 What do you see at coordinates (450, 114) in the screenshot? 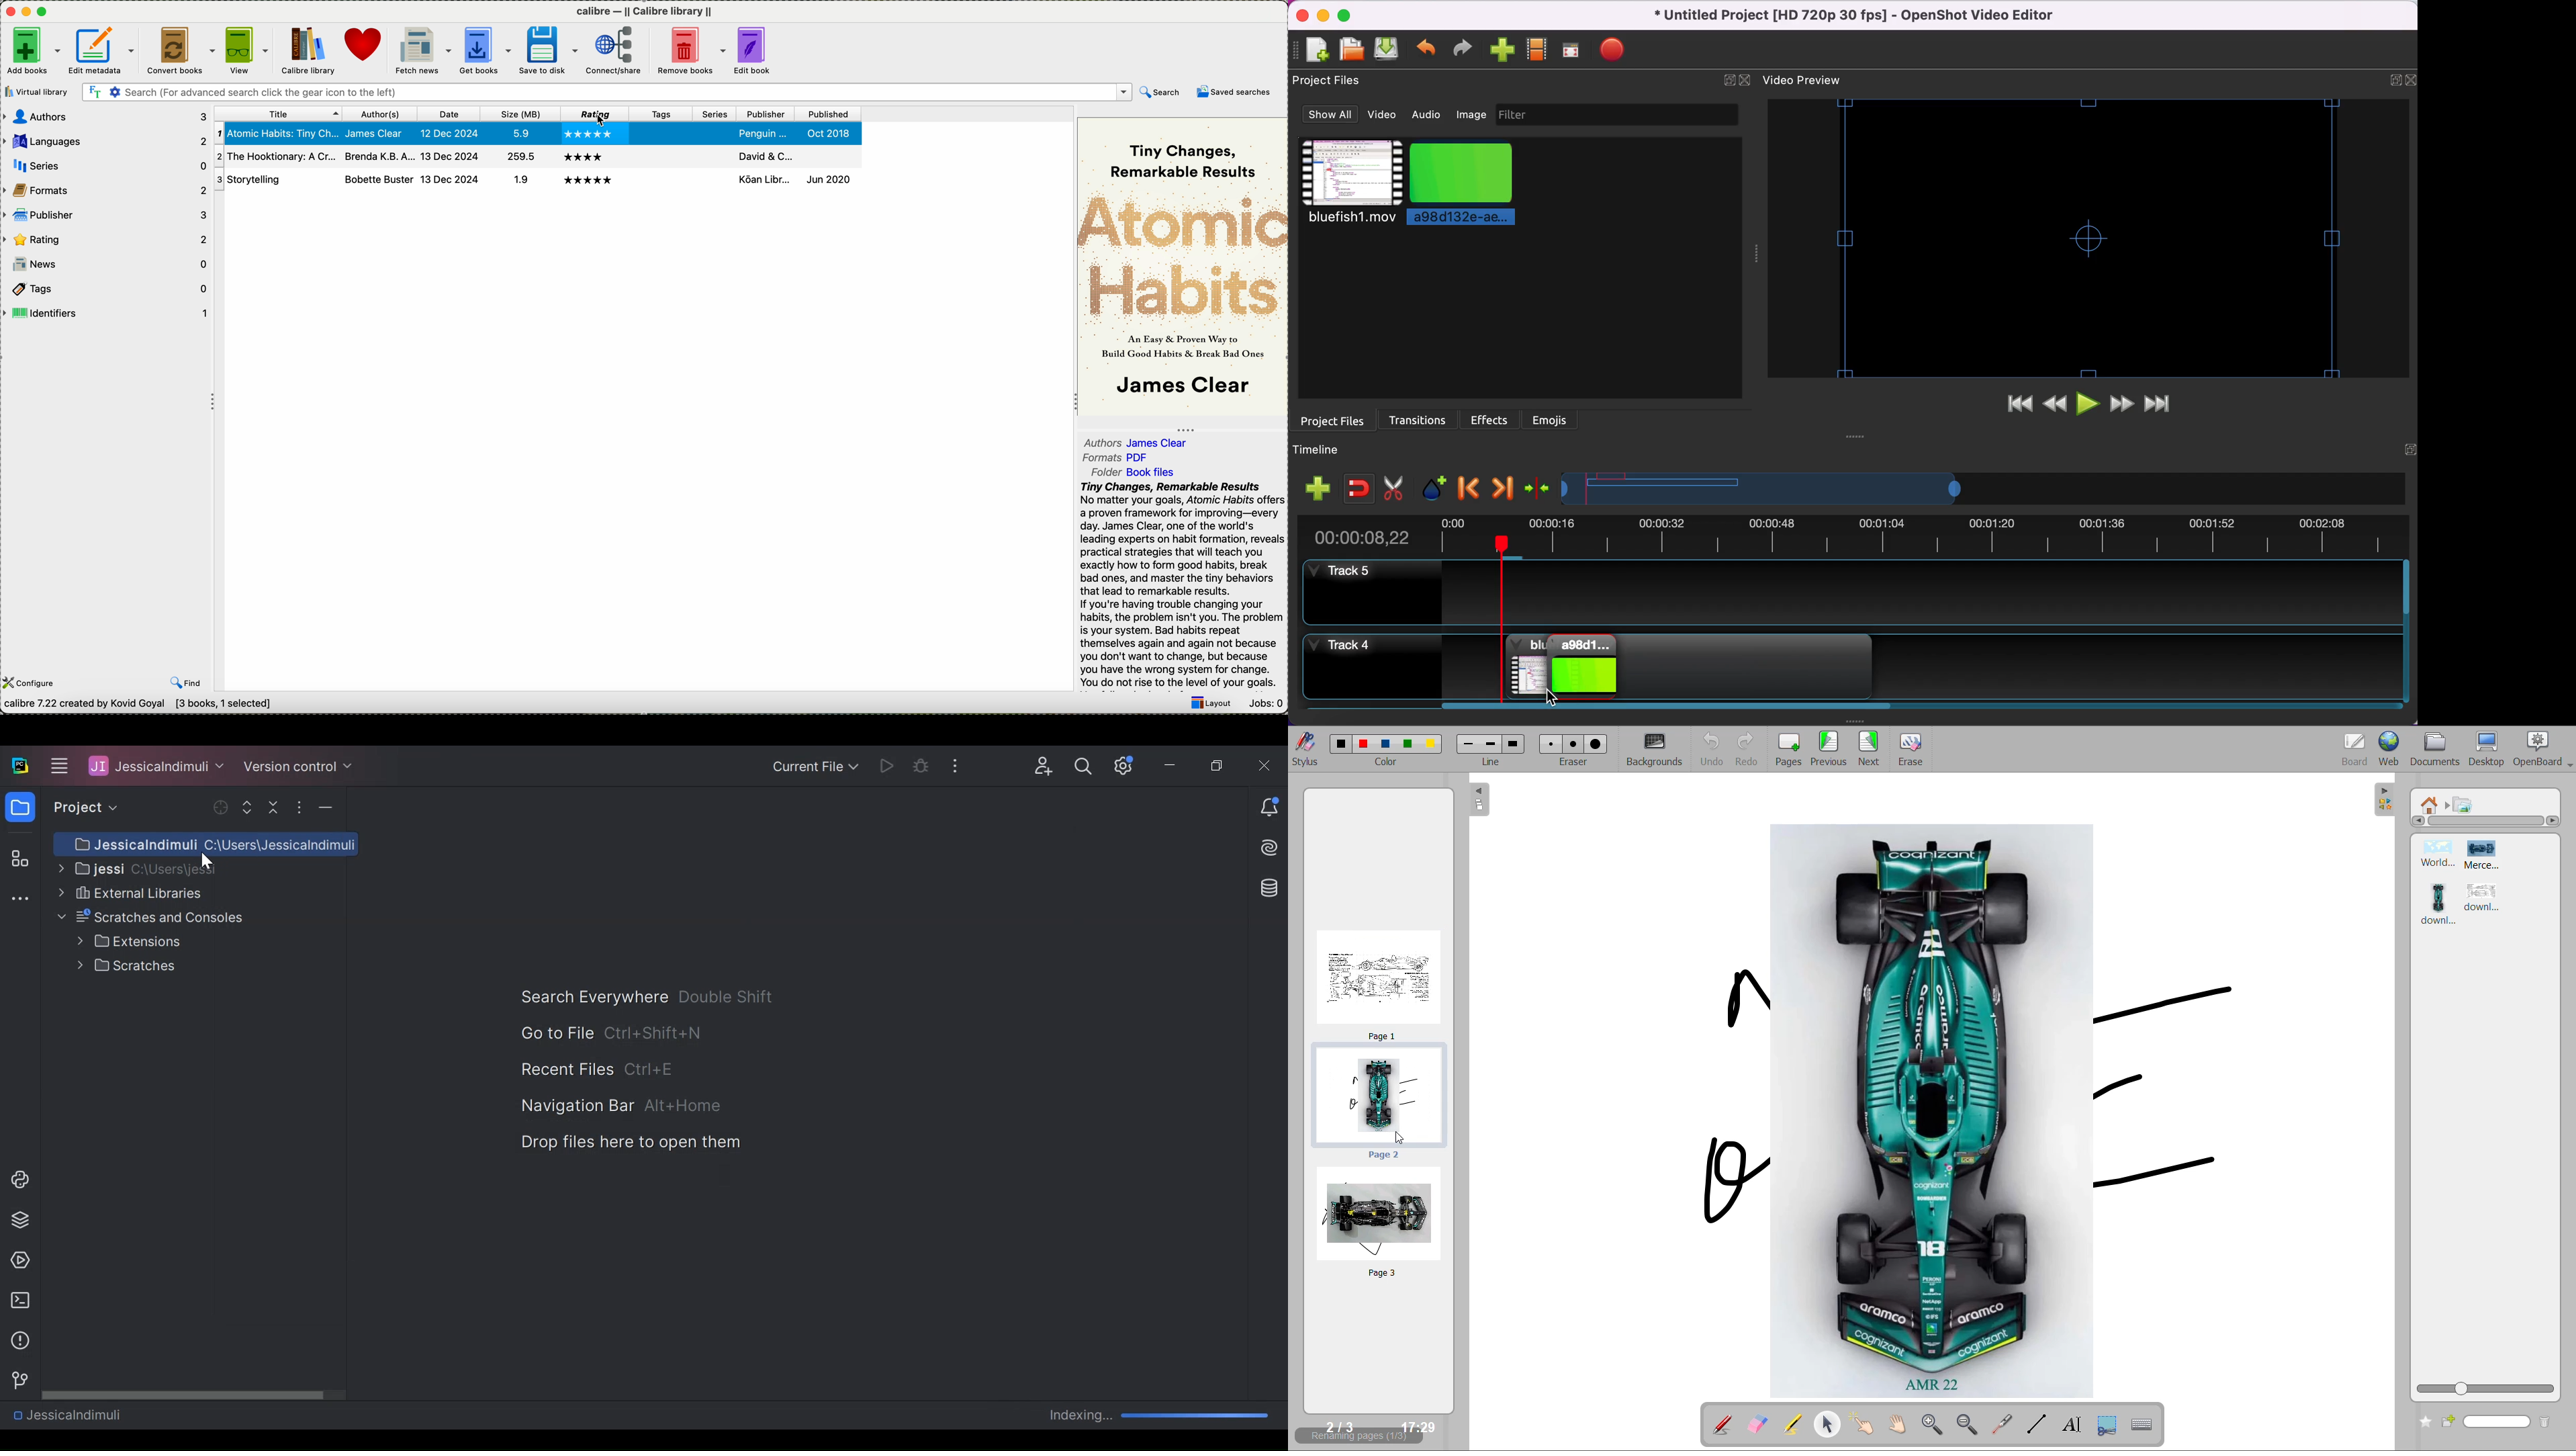
I see `date` at bounding box center [450, 114].